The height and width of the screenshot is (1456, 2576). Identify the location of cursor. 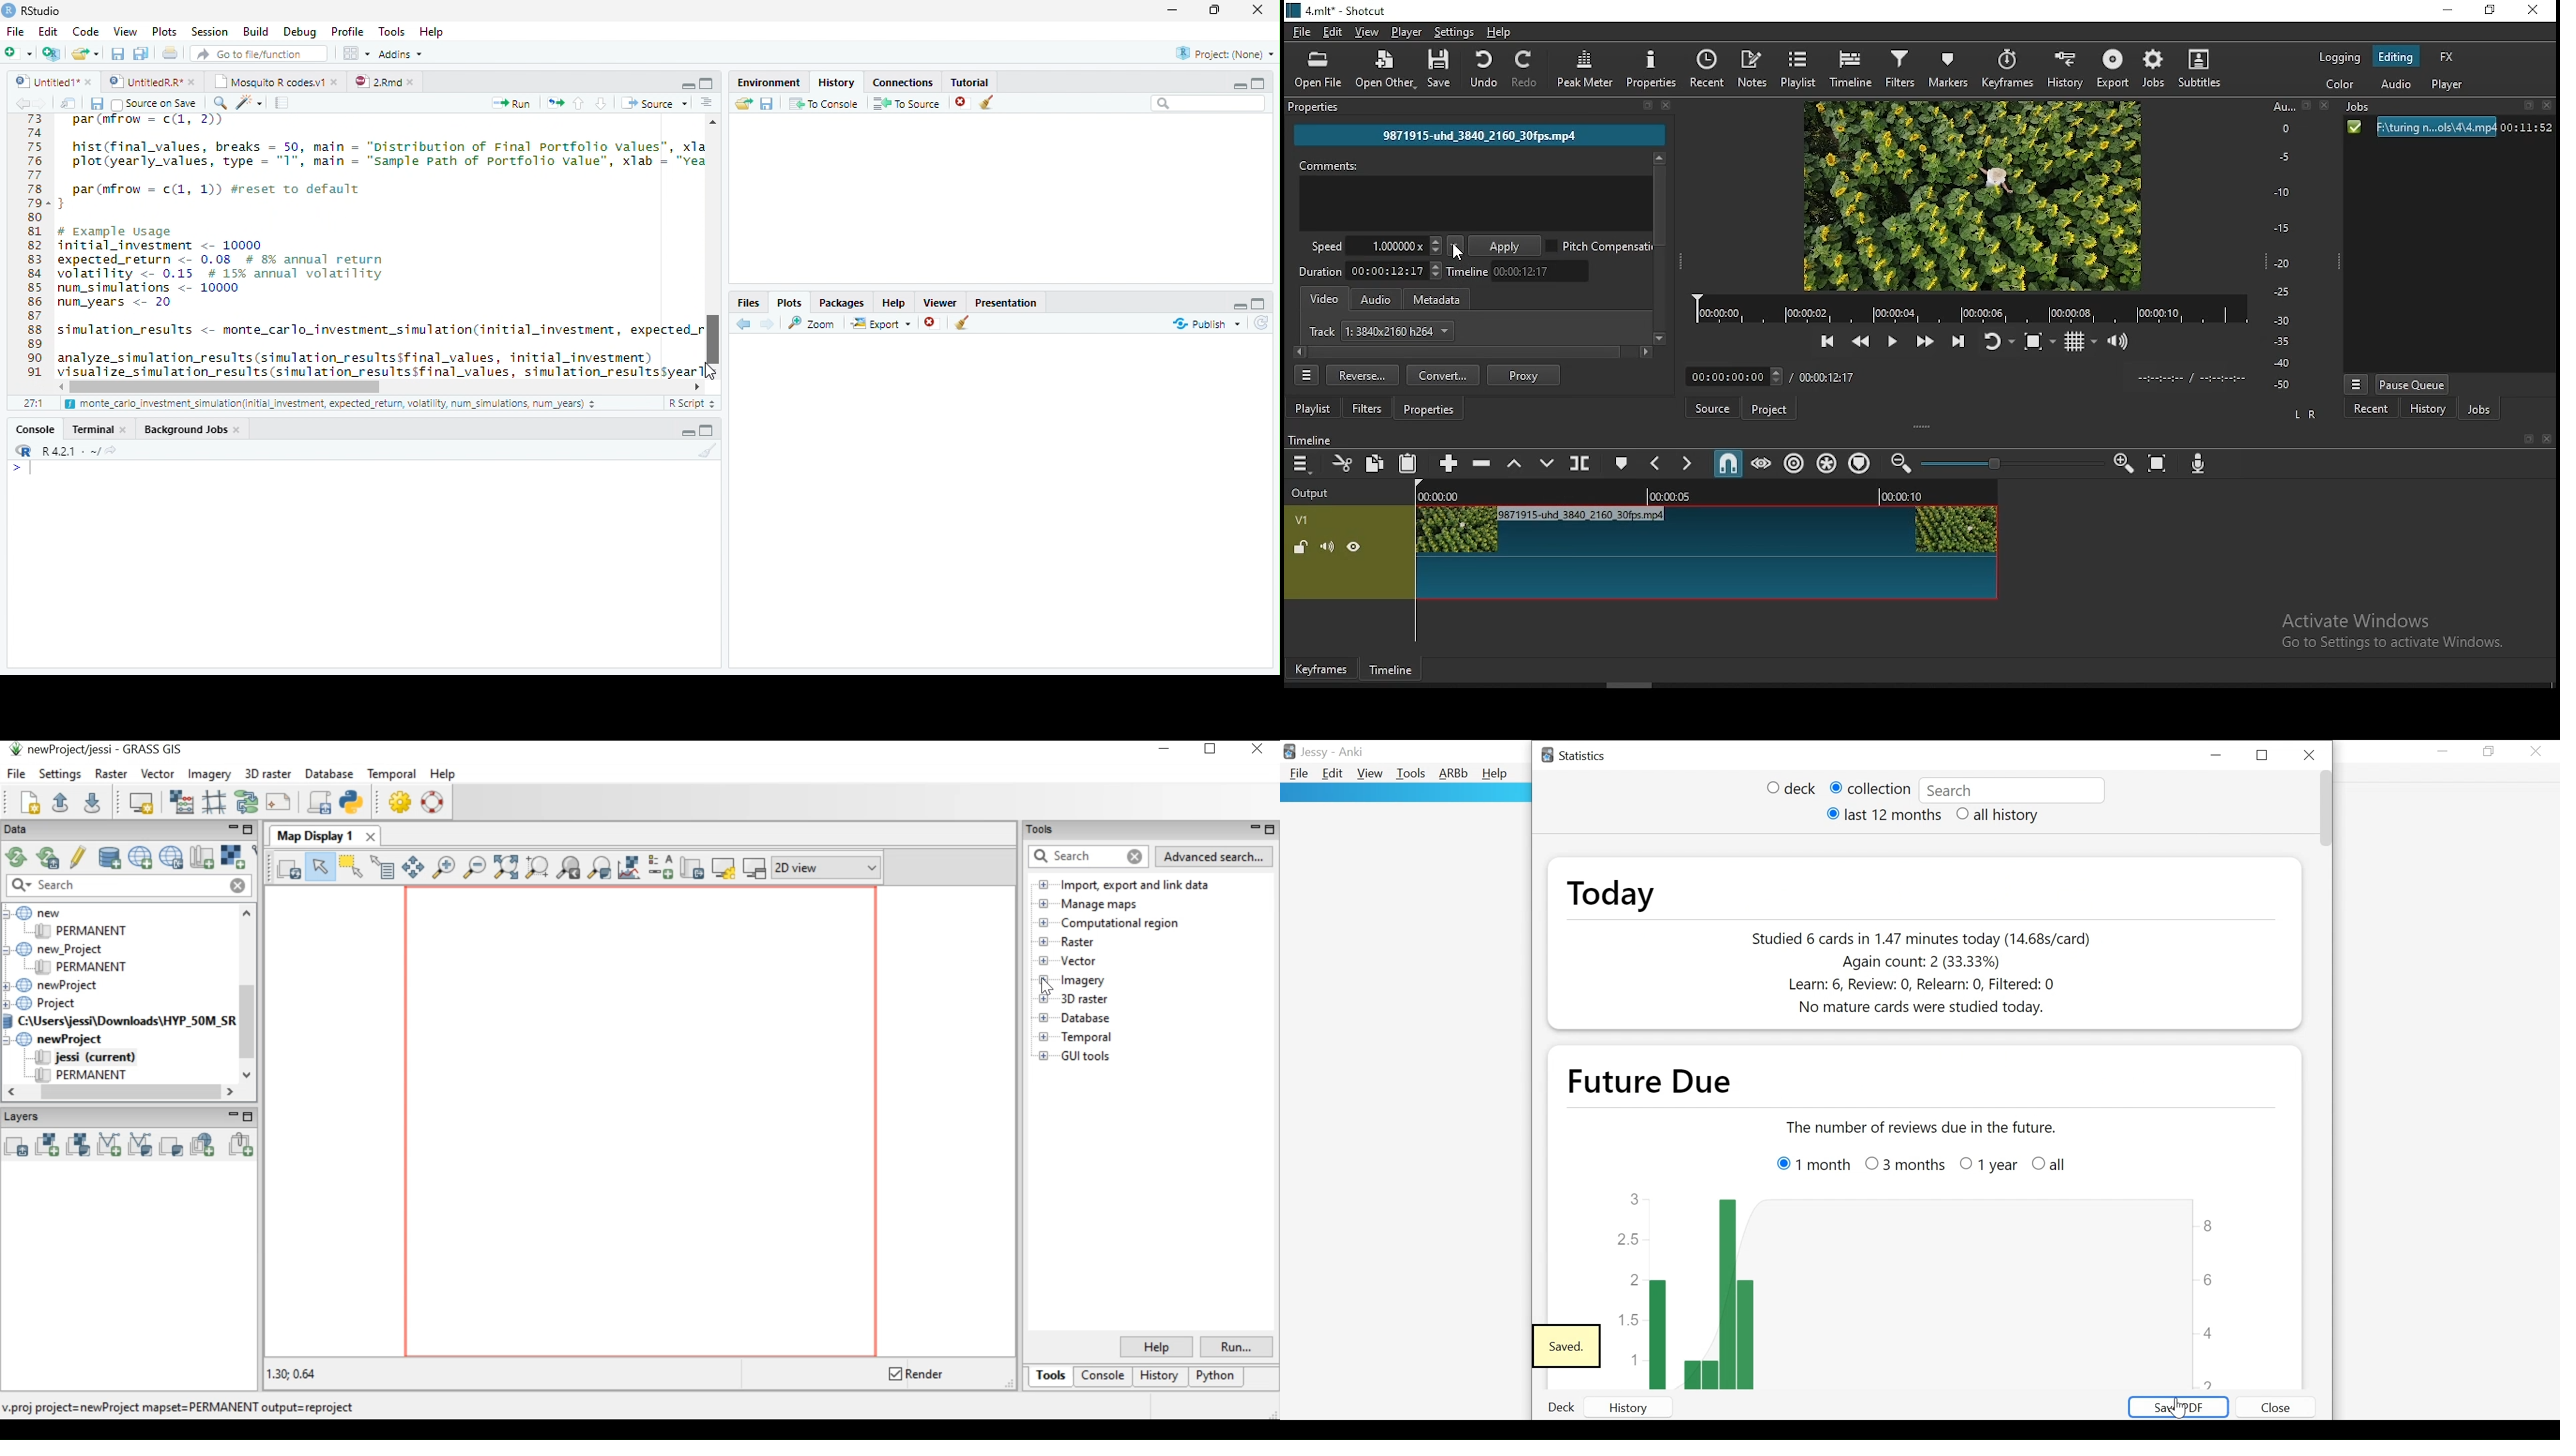
(2177, 1409).